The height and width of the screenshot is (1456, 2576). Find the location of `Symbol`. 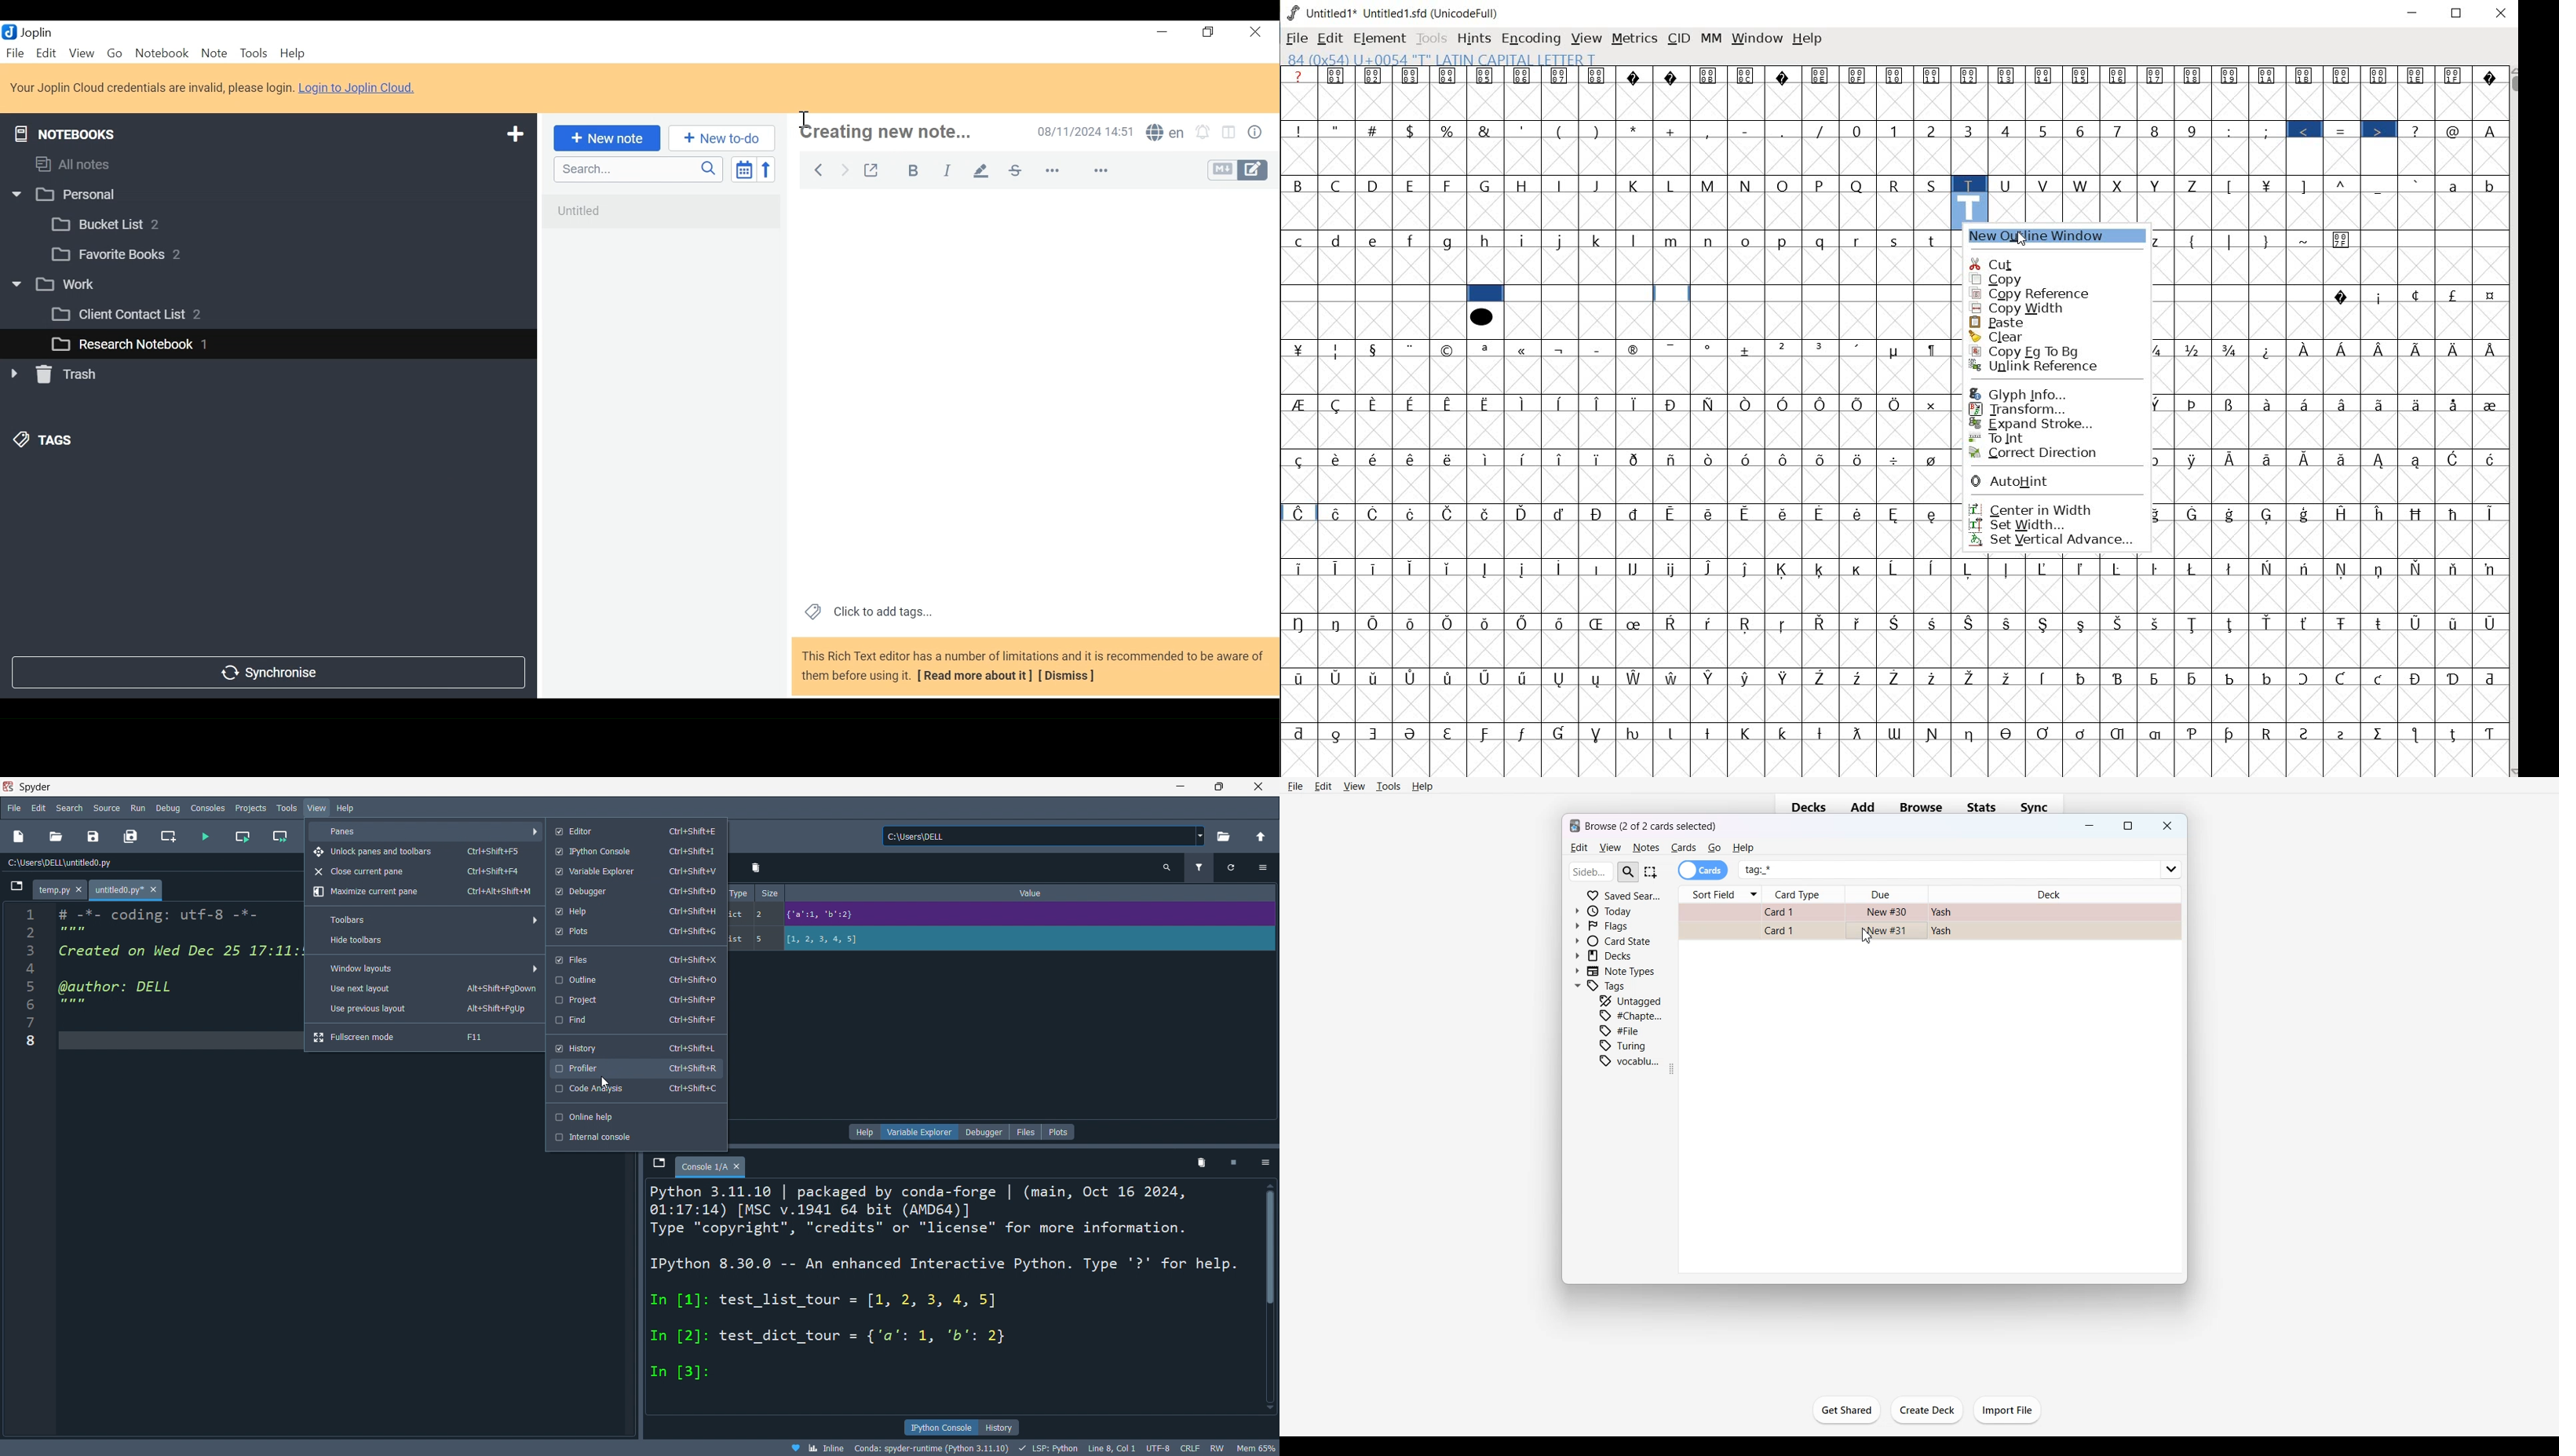

Symbol is located at coordinates (2454, 677).